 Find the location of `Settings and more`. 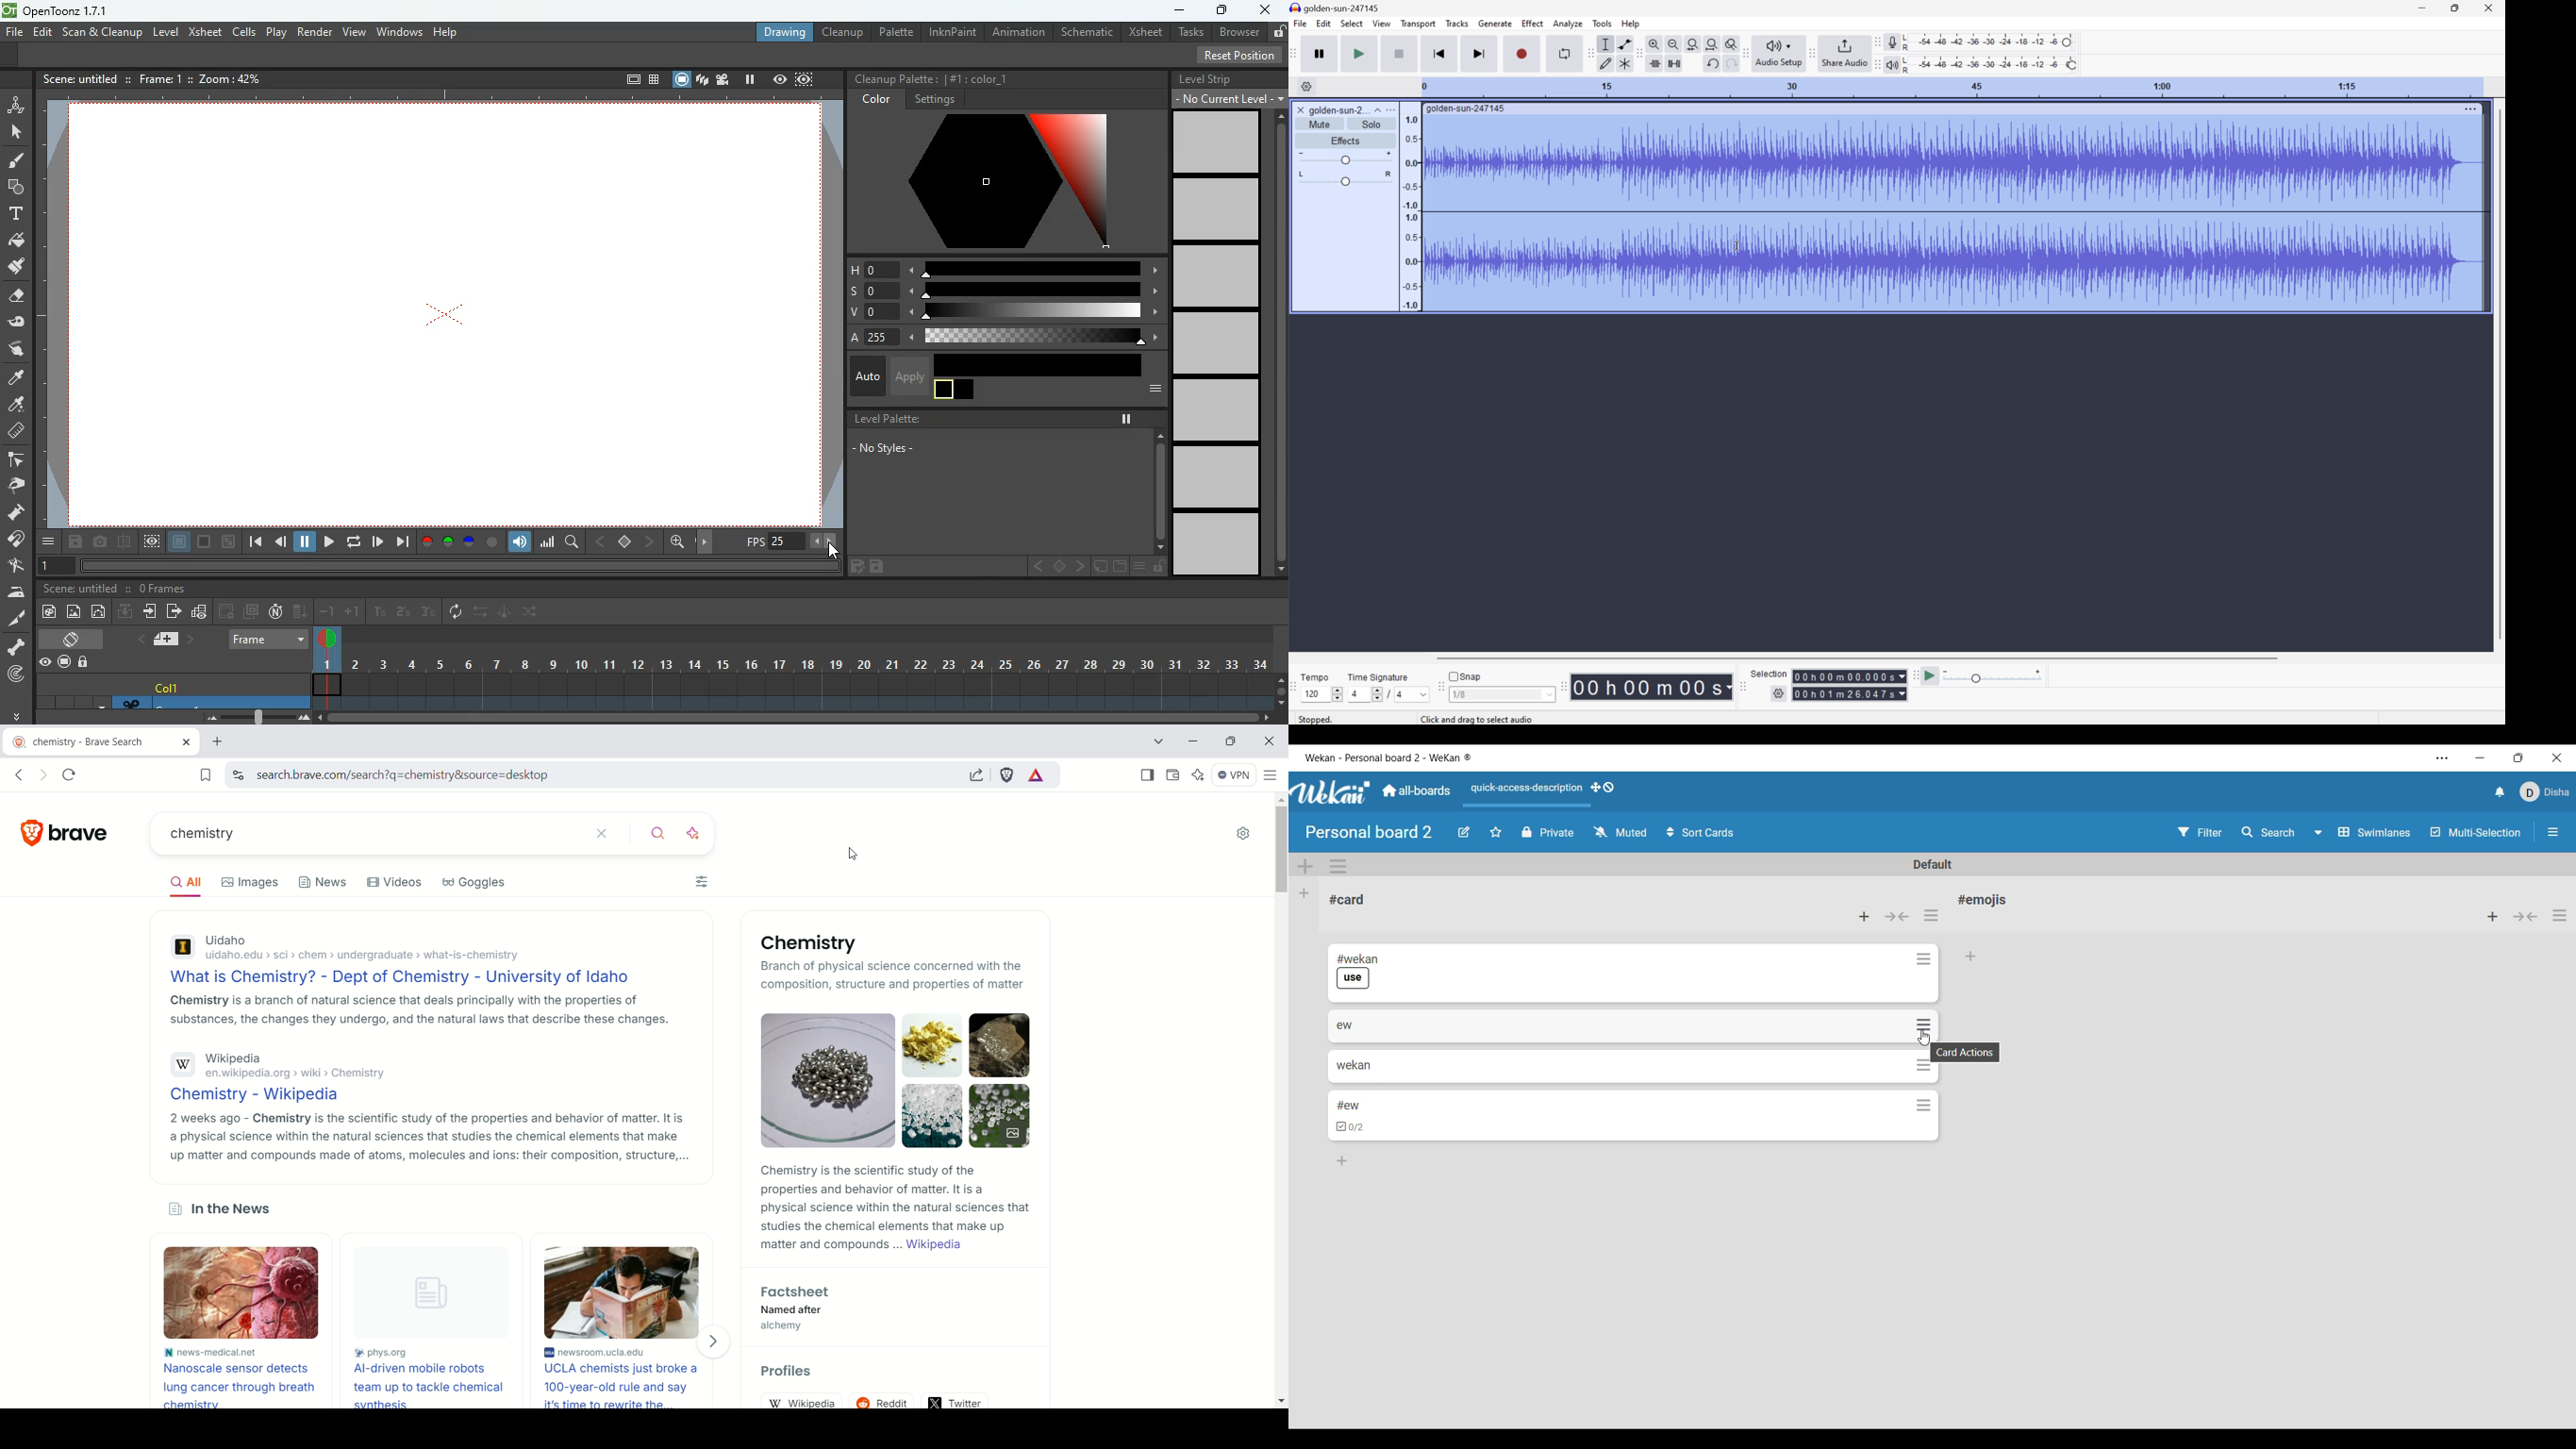

Settings and more is located at coordinates (2443, 758).